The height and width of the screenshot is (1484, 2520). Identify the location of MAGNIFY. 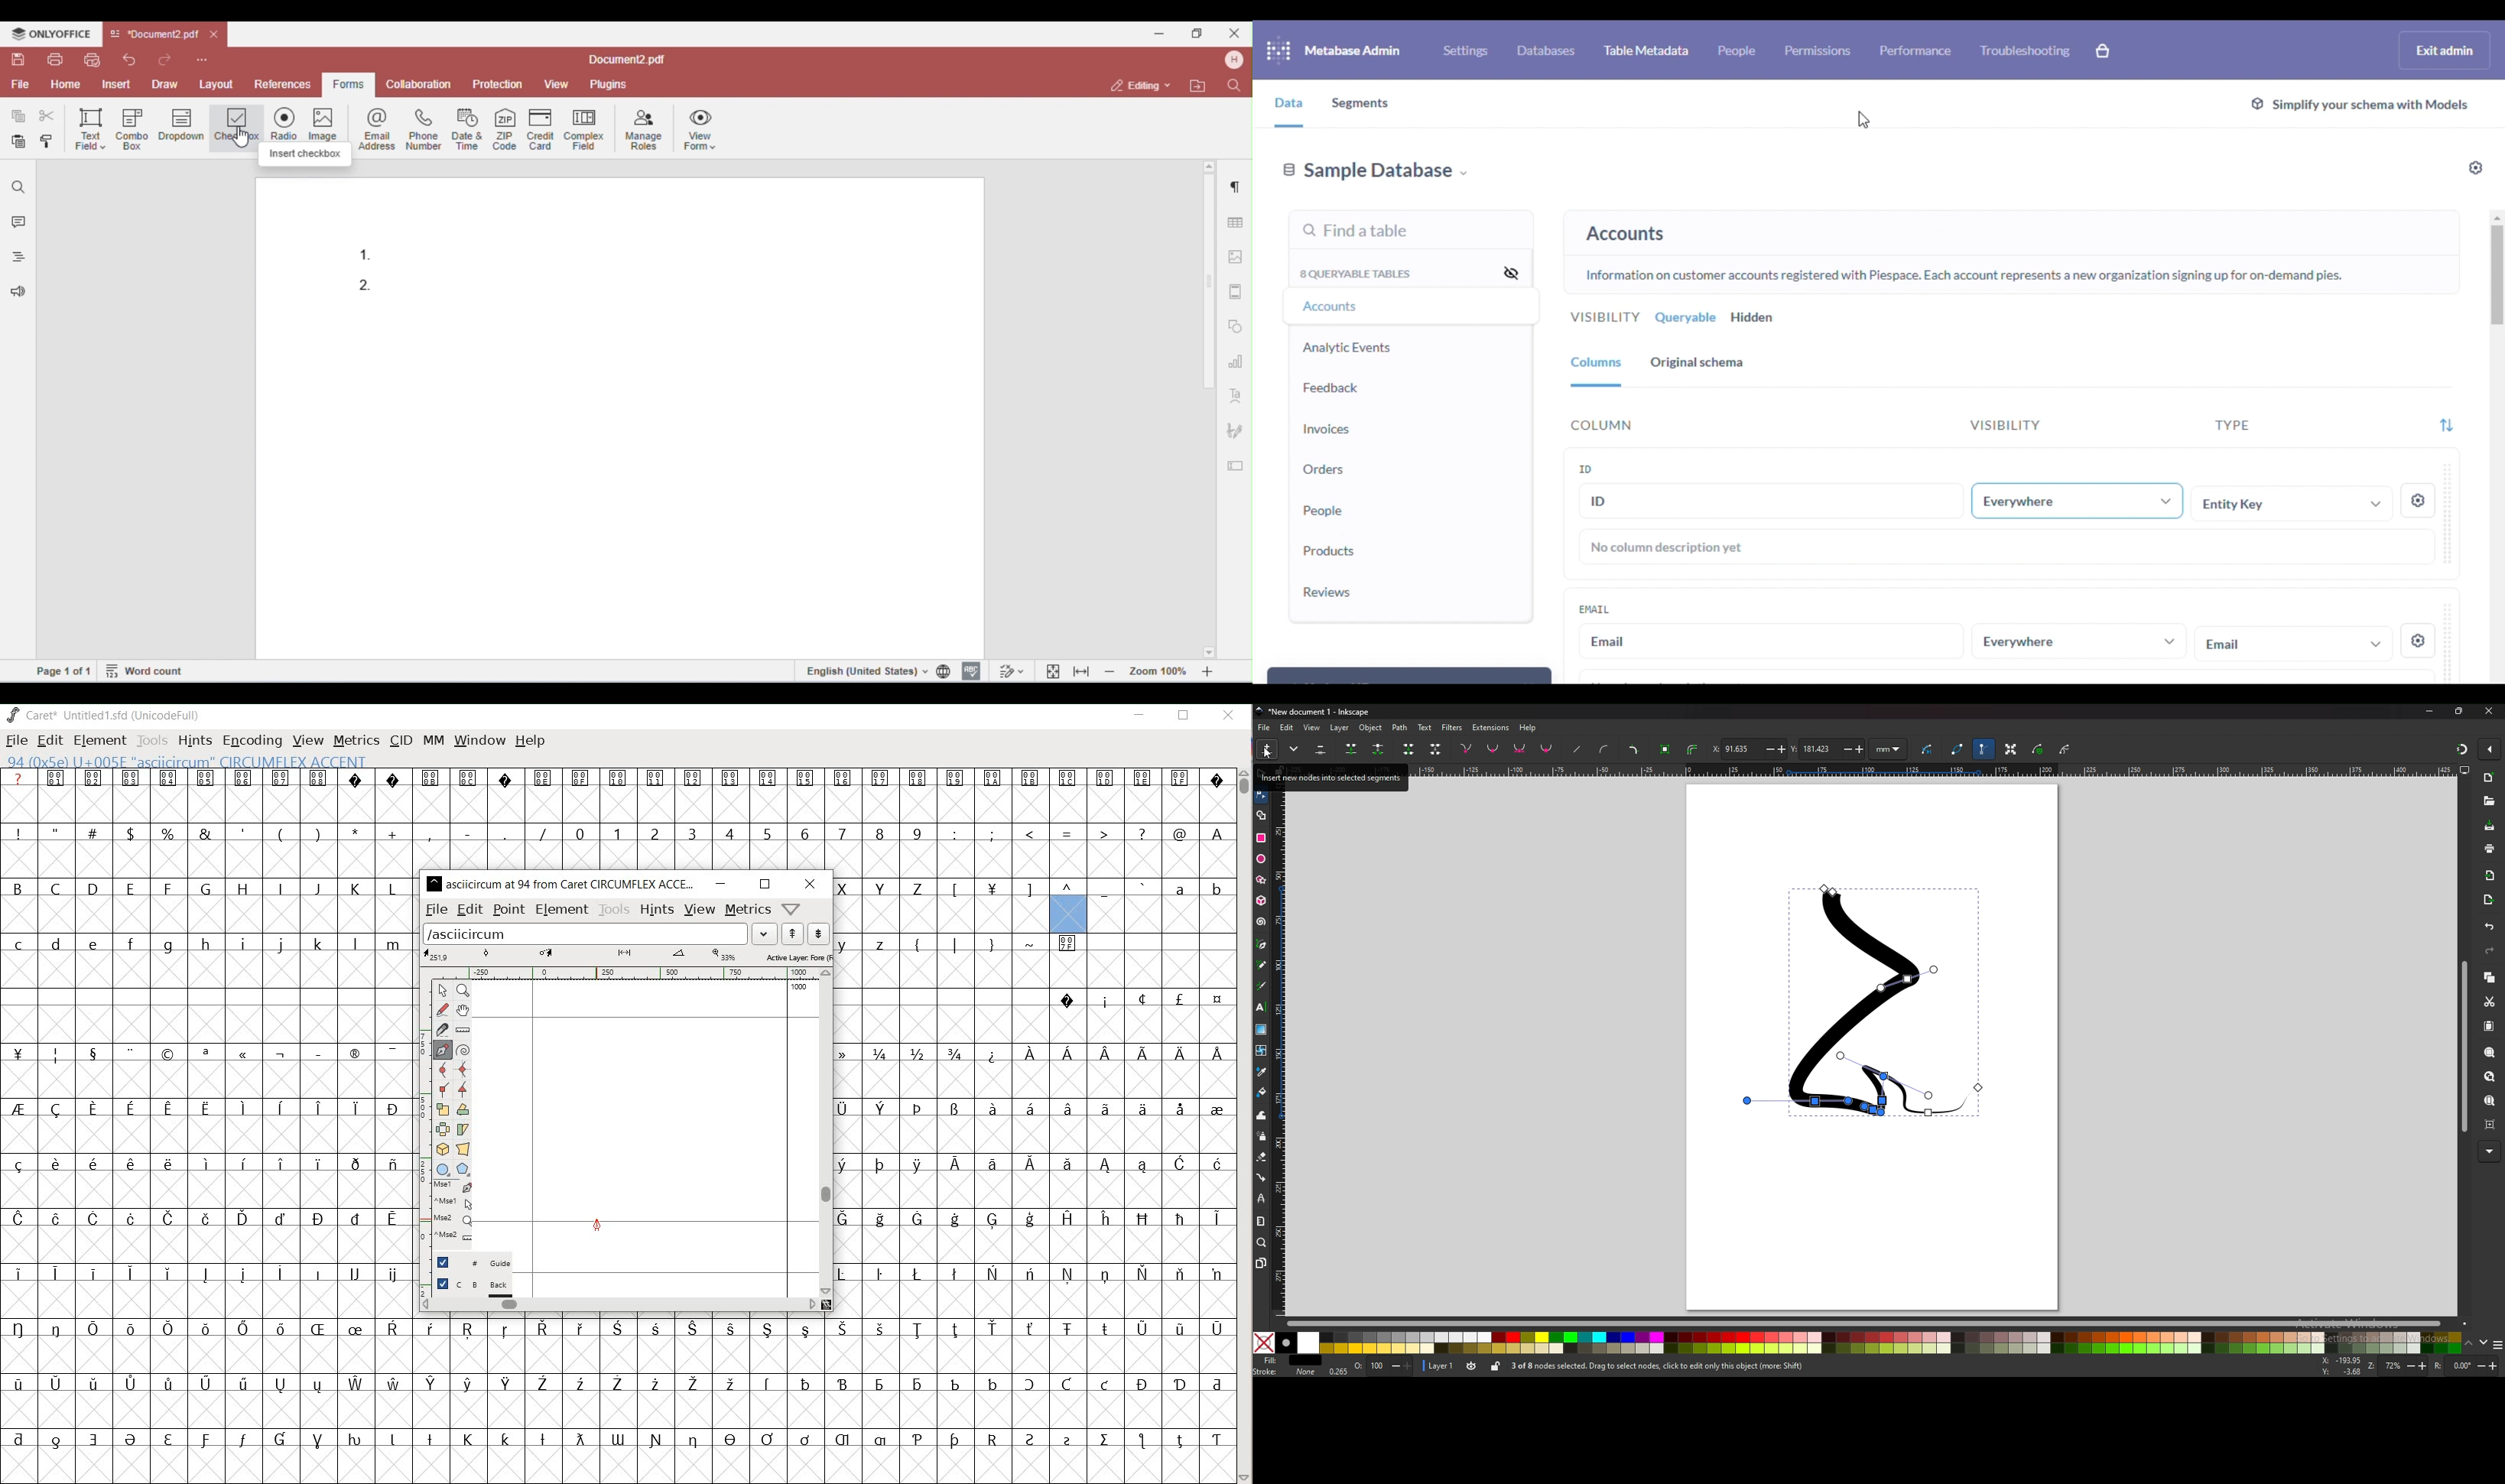
(466, 991).